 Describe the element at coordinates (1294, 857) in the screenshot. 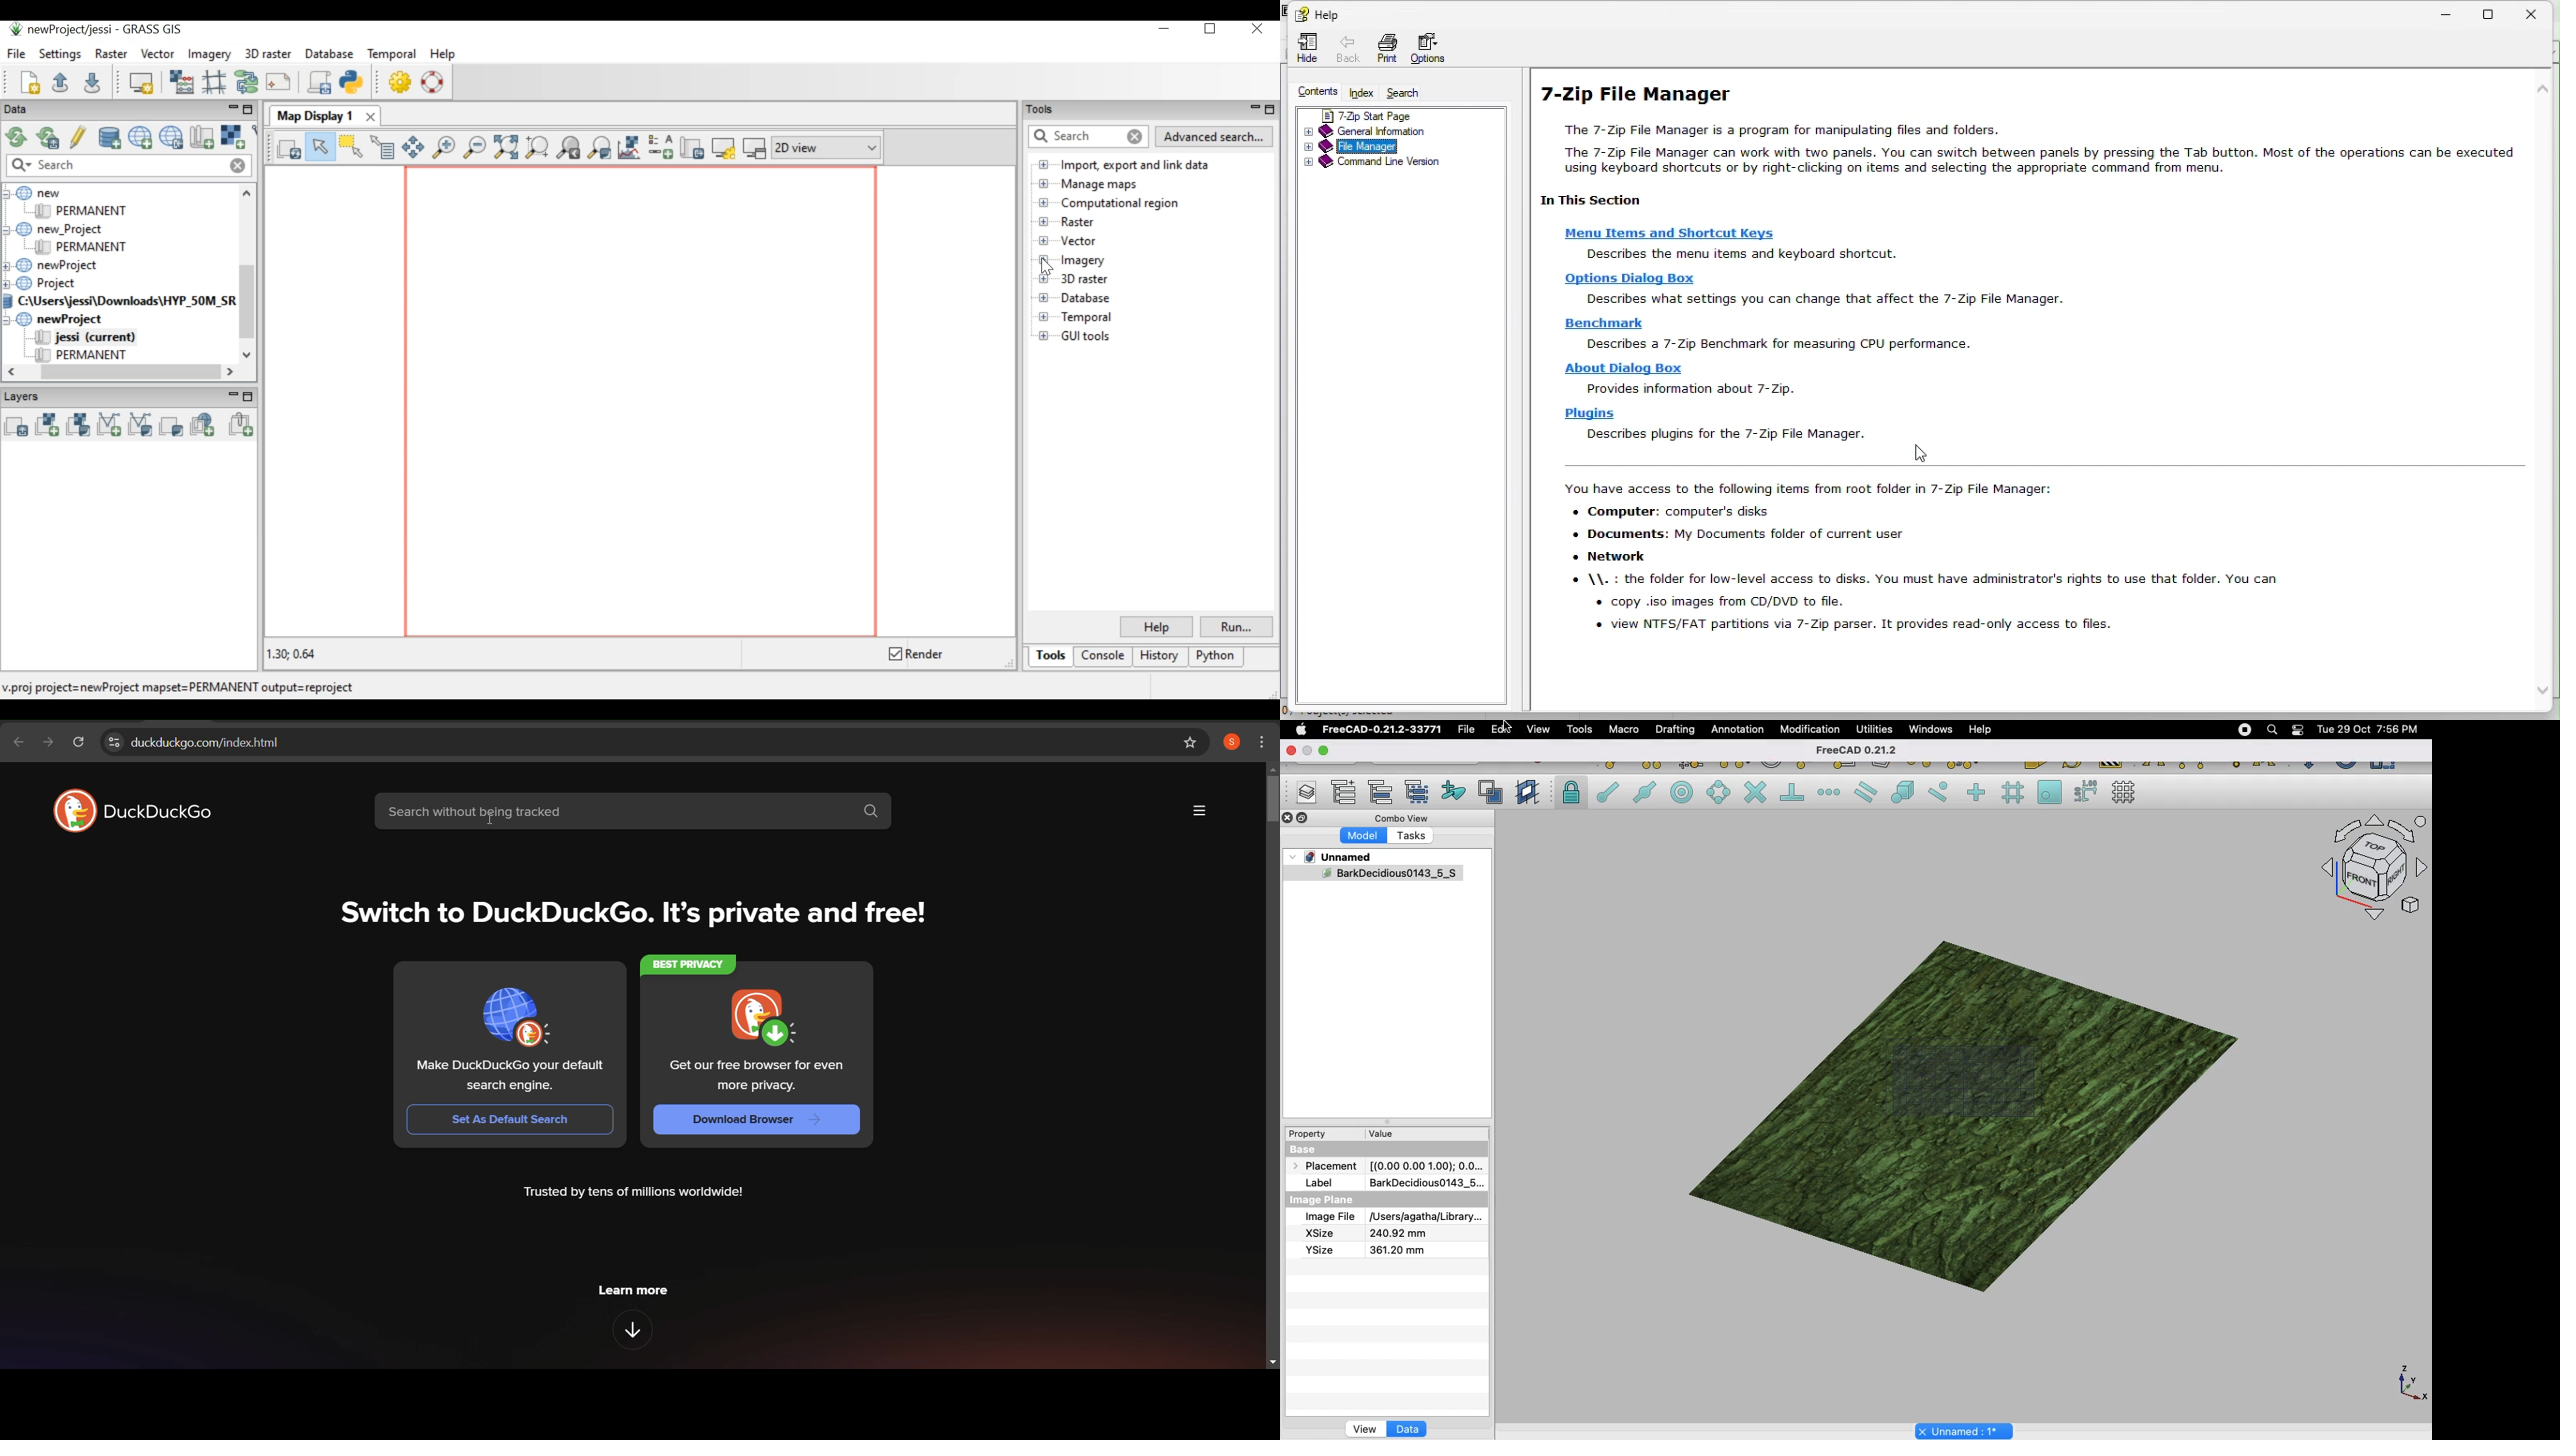

I see `Drop down` at that location.